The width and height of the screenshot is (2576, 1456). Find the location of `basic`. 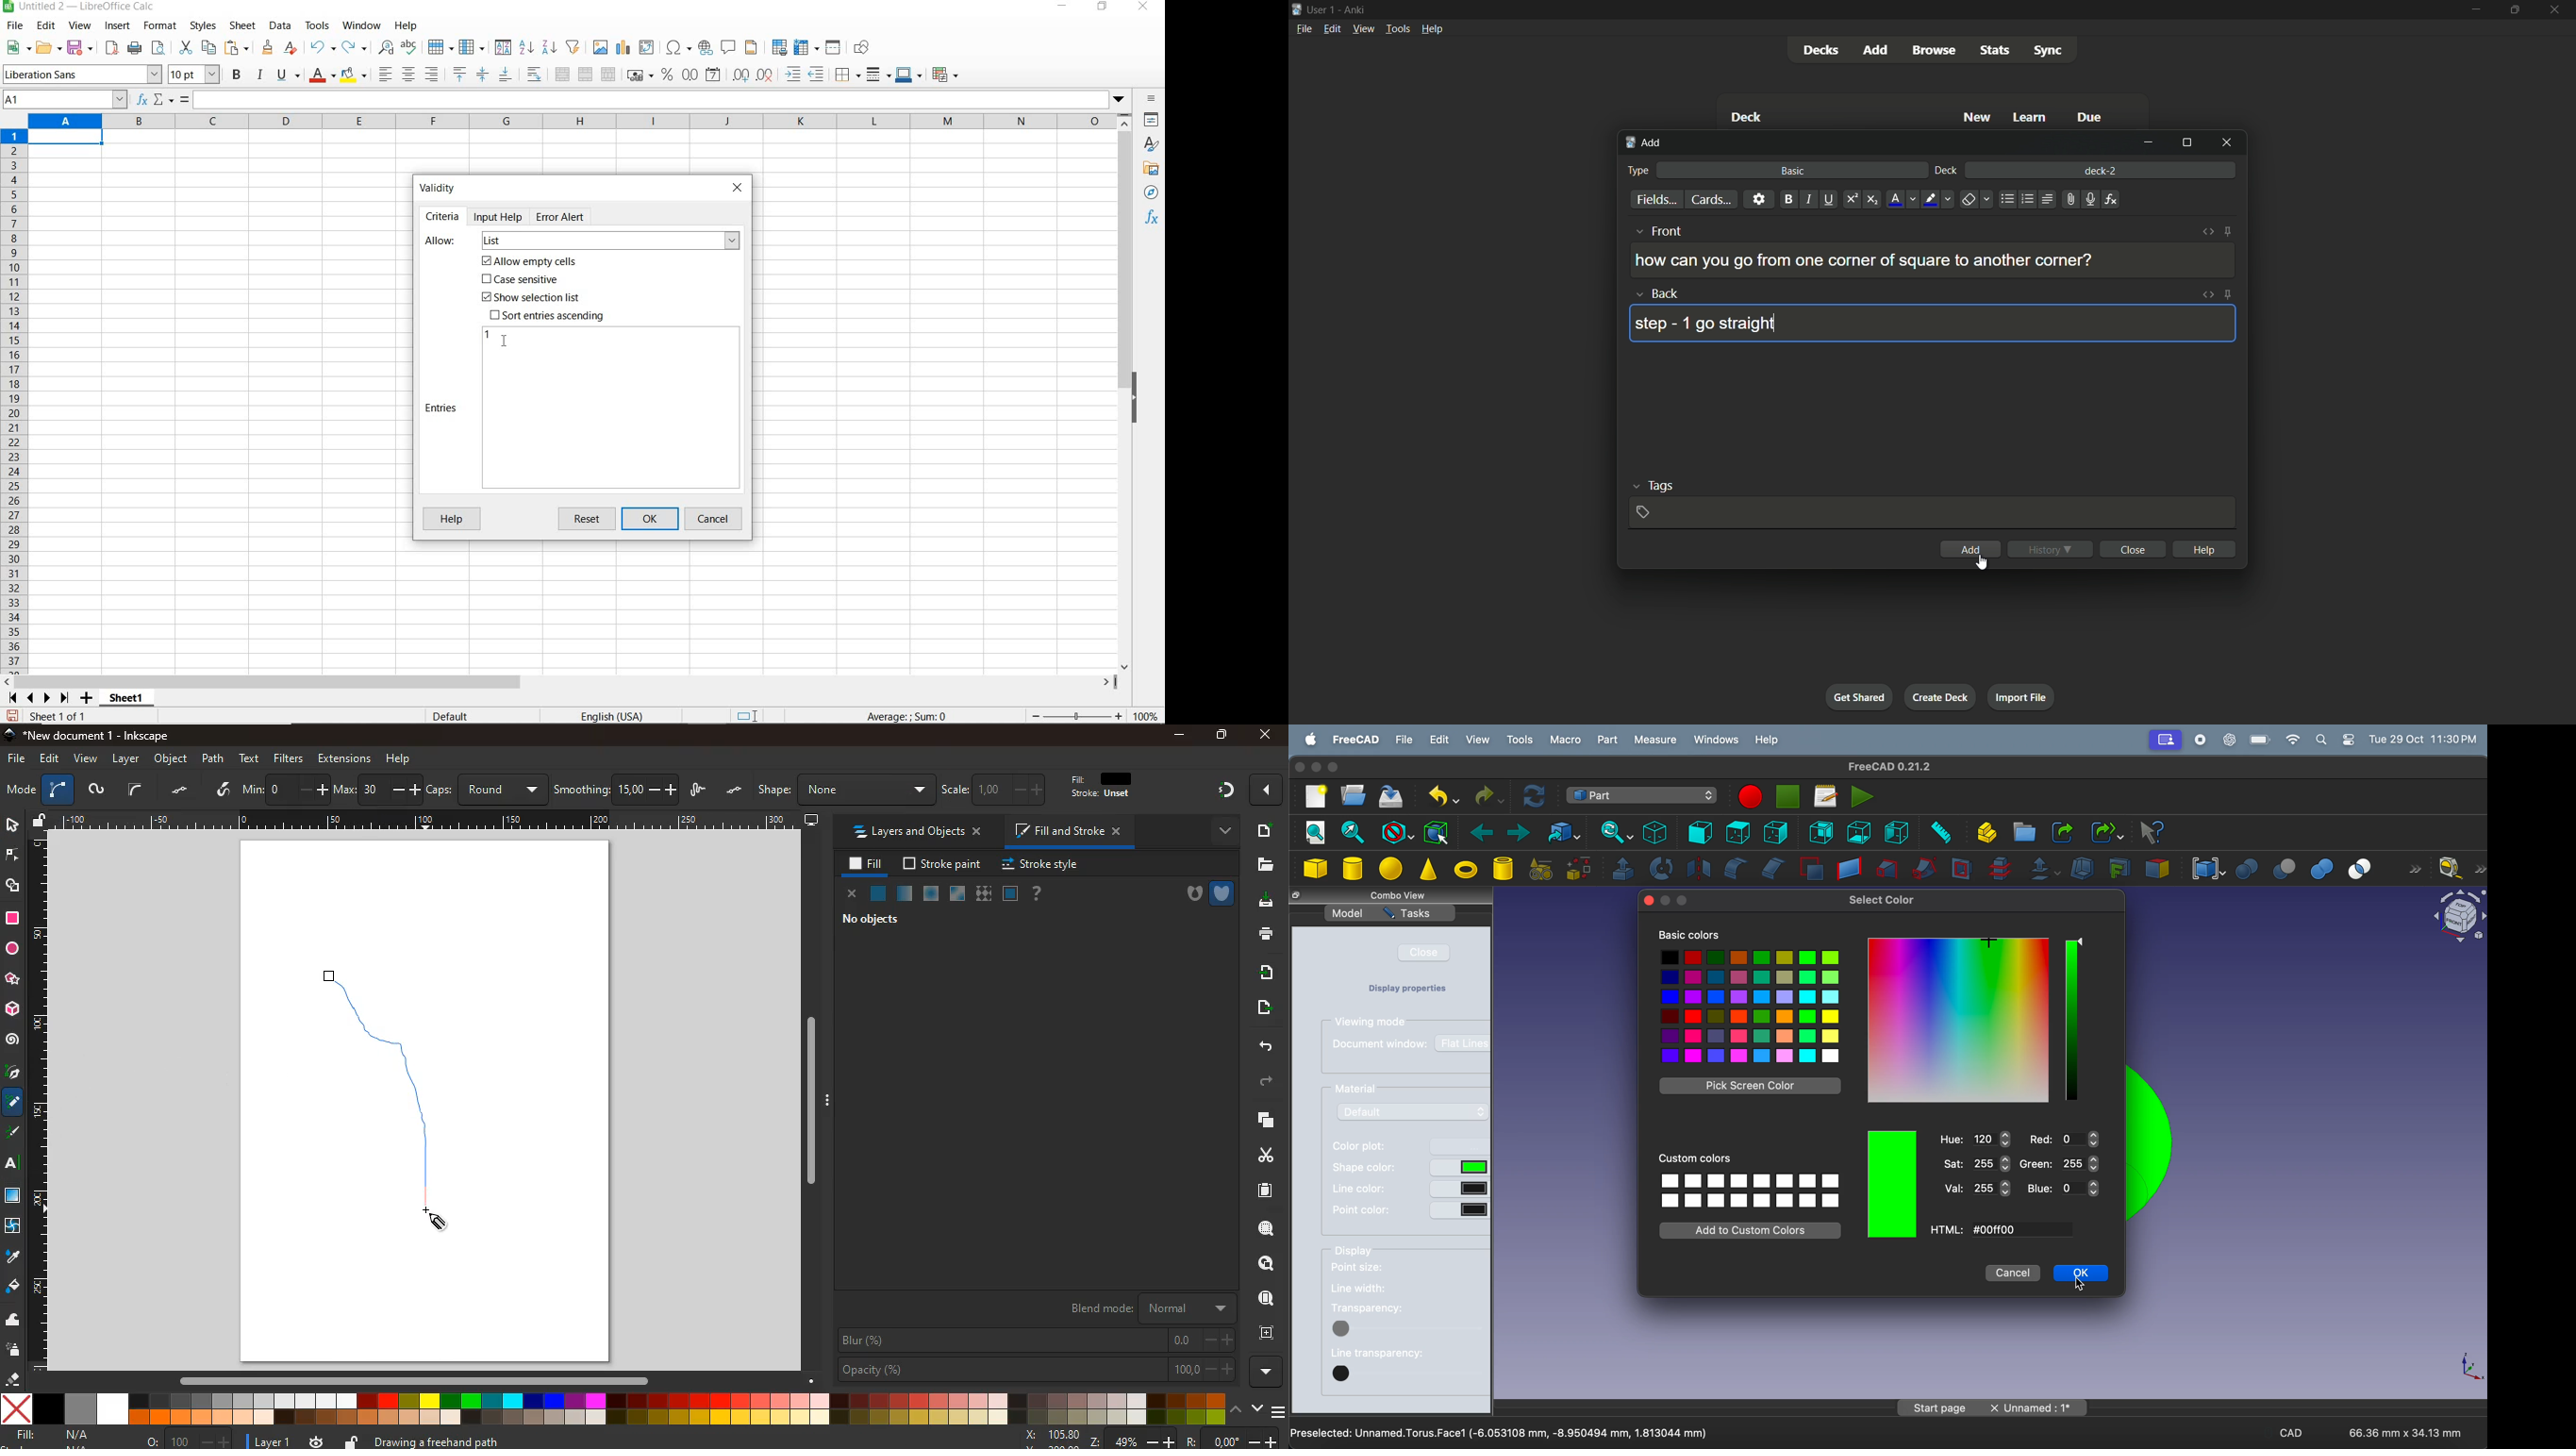

basic is located at coordinates (1792, 171).